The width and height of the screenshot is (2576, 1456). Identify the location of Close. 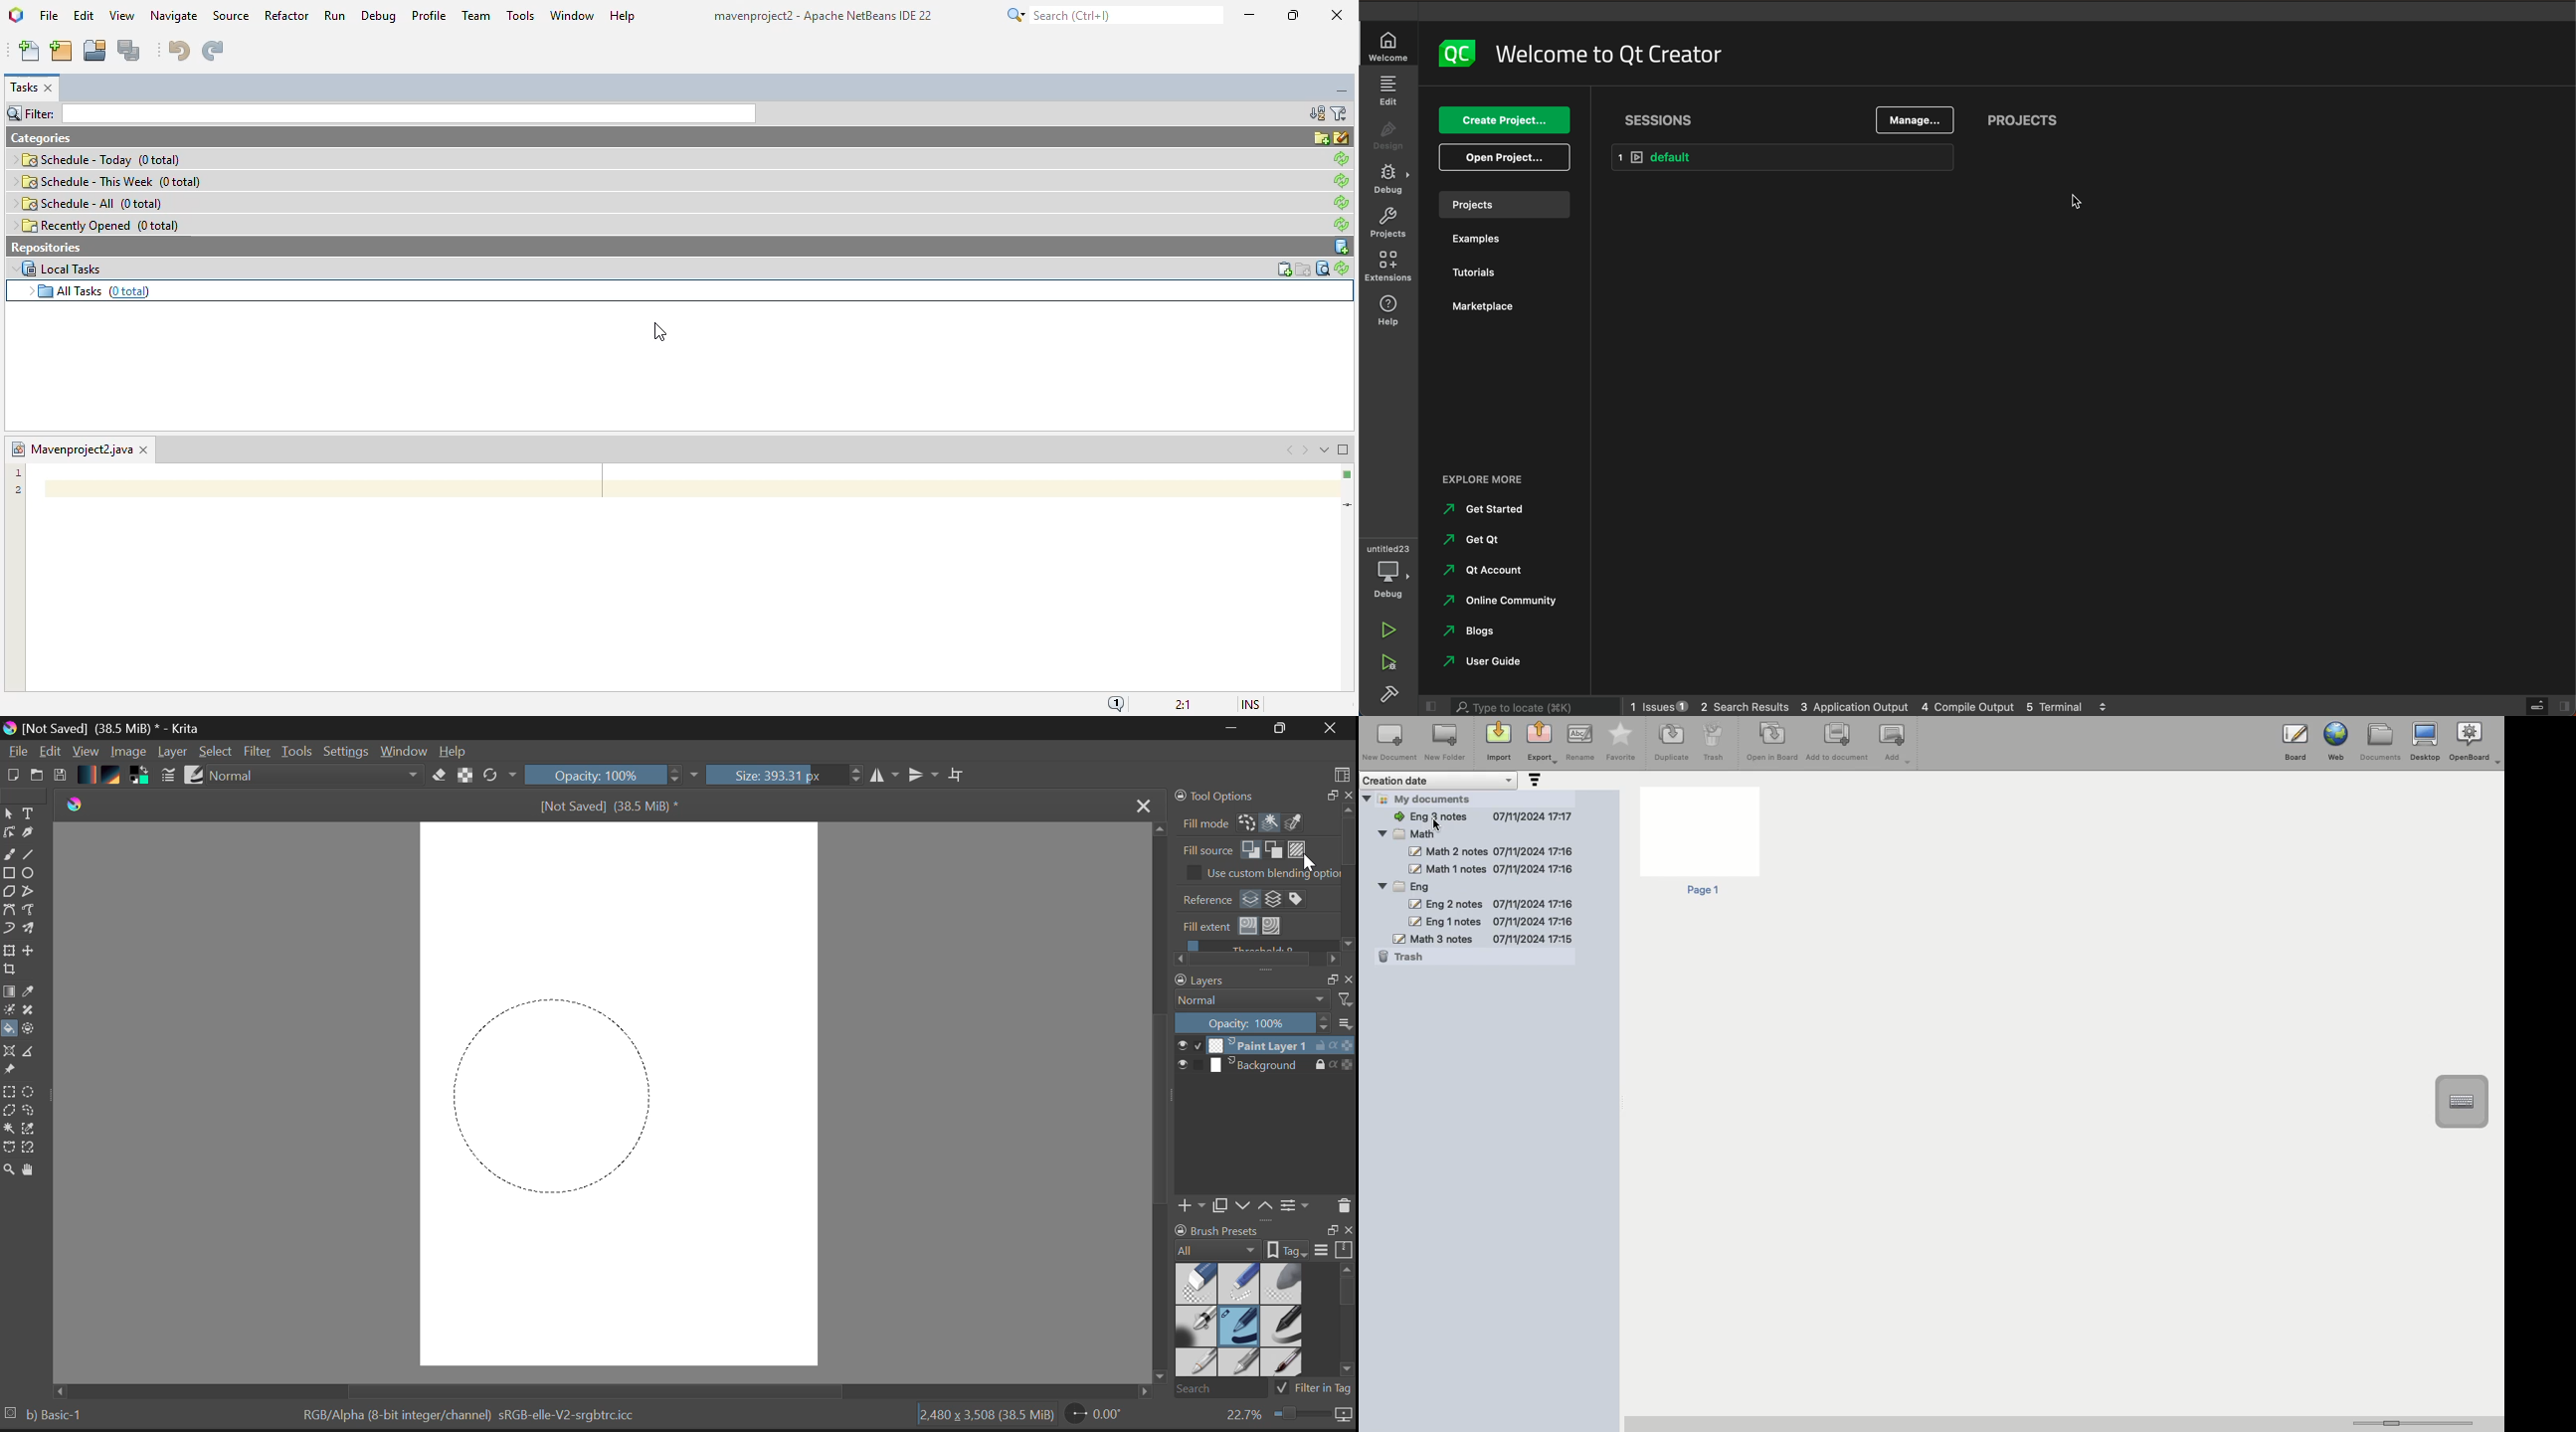
(1328, 729).